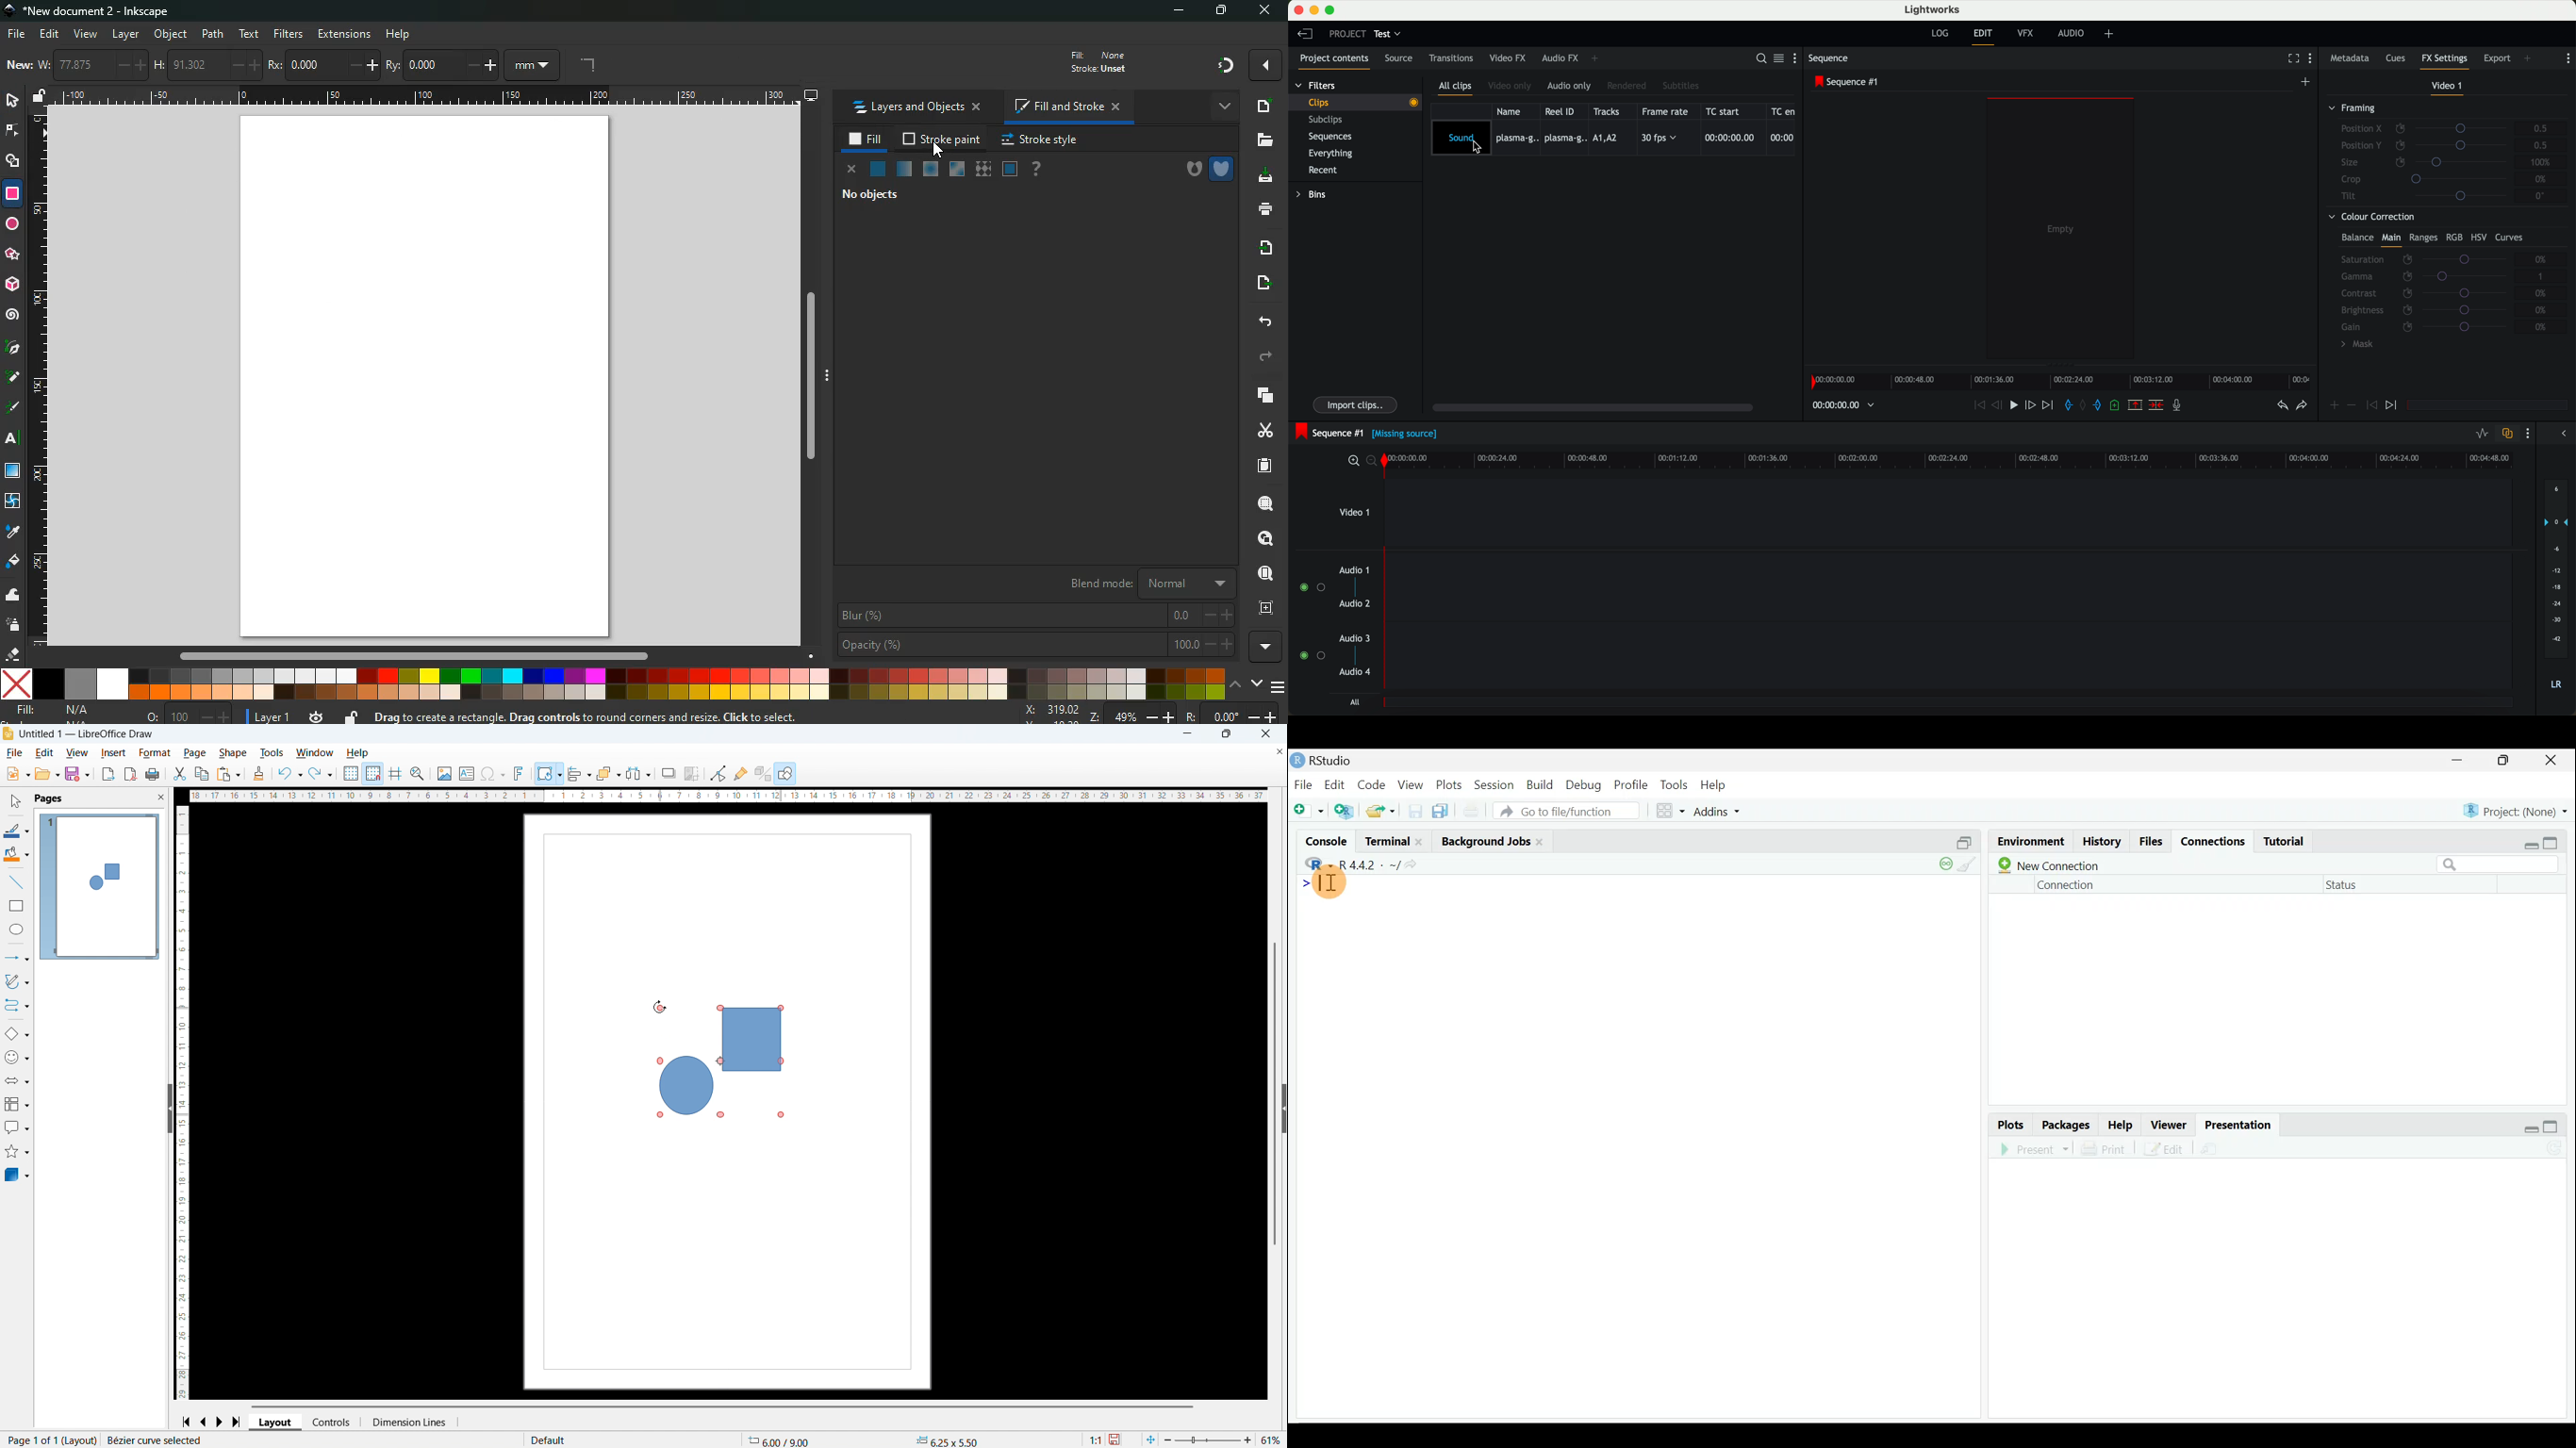  I want to click on down, so click(1256, 683).